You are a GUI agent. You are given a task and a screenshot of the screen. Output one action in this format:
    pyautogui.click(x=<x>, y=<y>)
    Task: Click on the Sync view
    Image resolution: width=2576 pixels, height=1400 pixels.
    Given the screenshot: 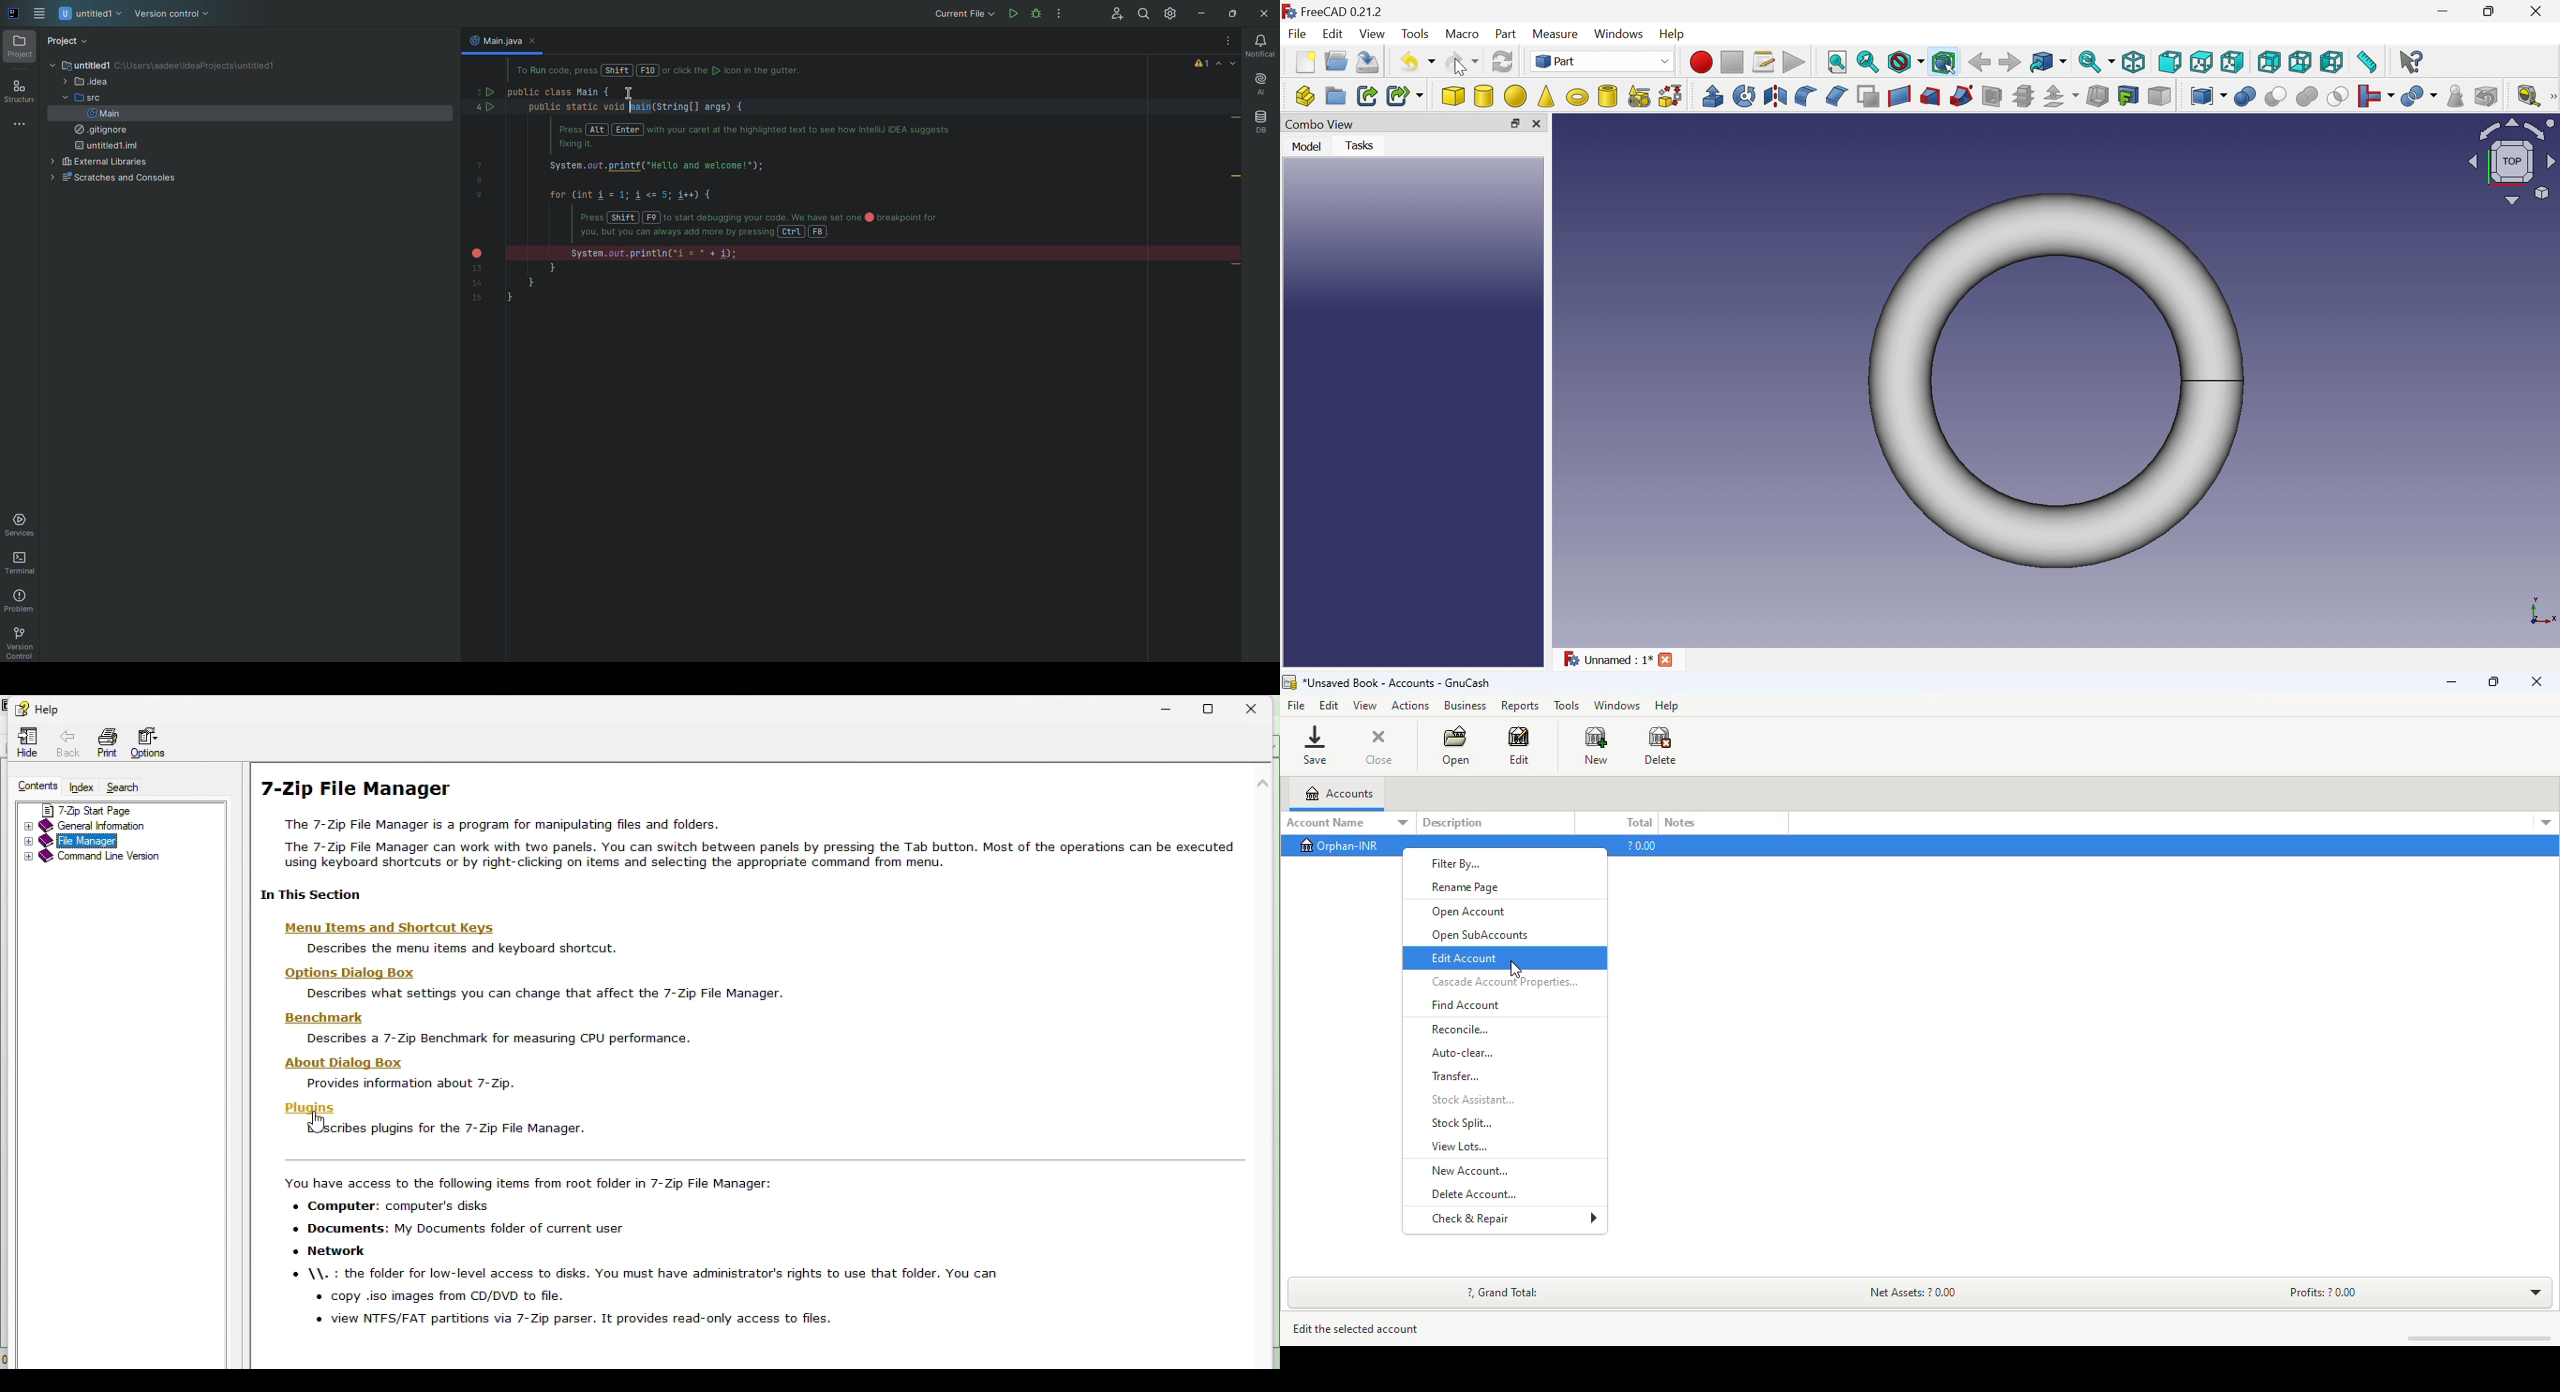 What is the action you would take?
    pyautogui.click(x=2097, y=62)
    